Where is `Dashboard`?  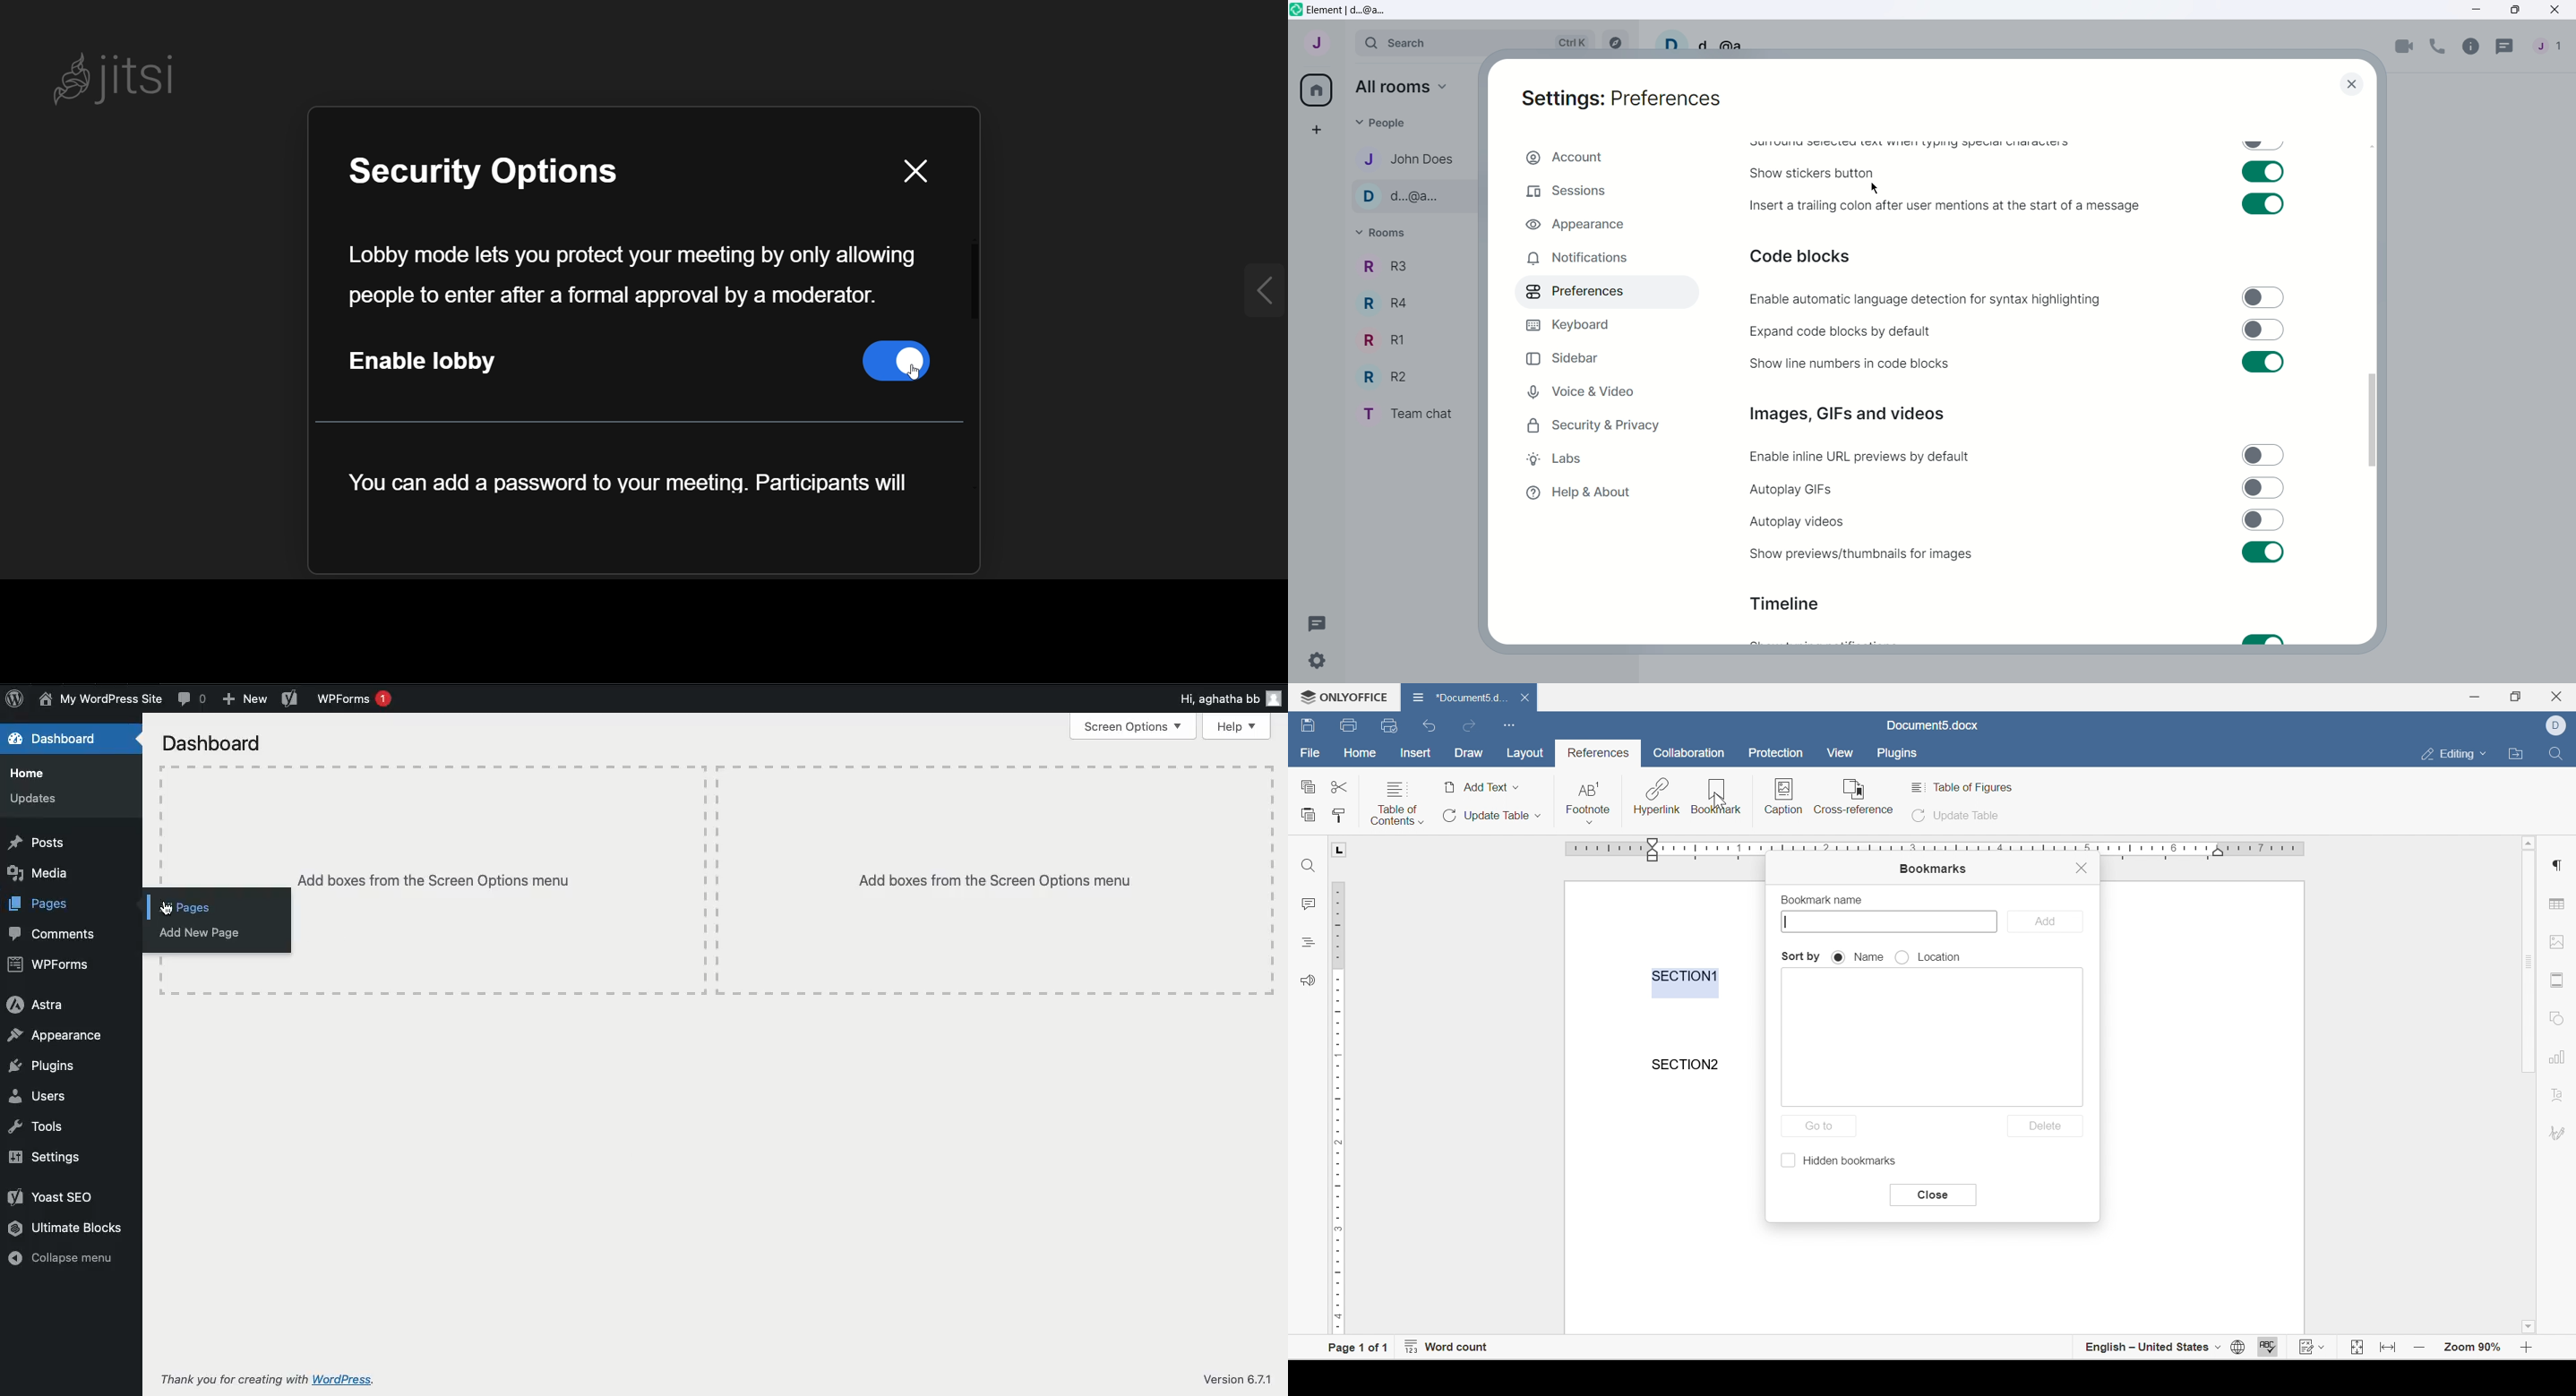
Dashboard is located at coordinates (215, 744).